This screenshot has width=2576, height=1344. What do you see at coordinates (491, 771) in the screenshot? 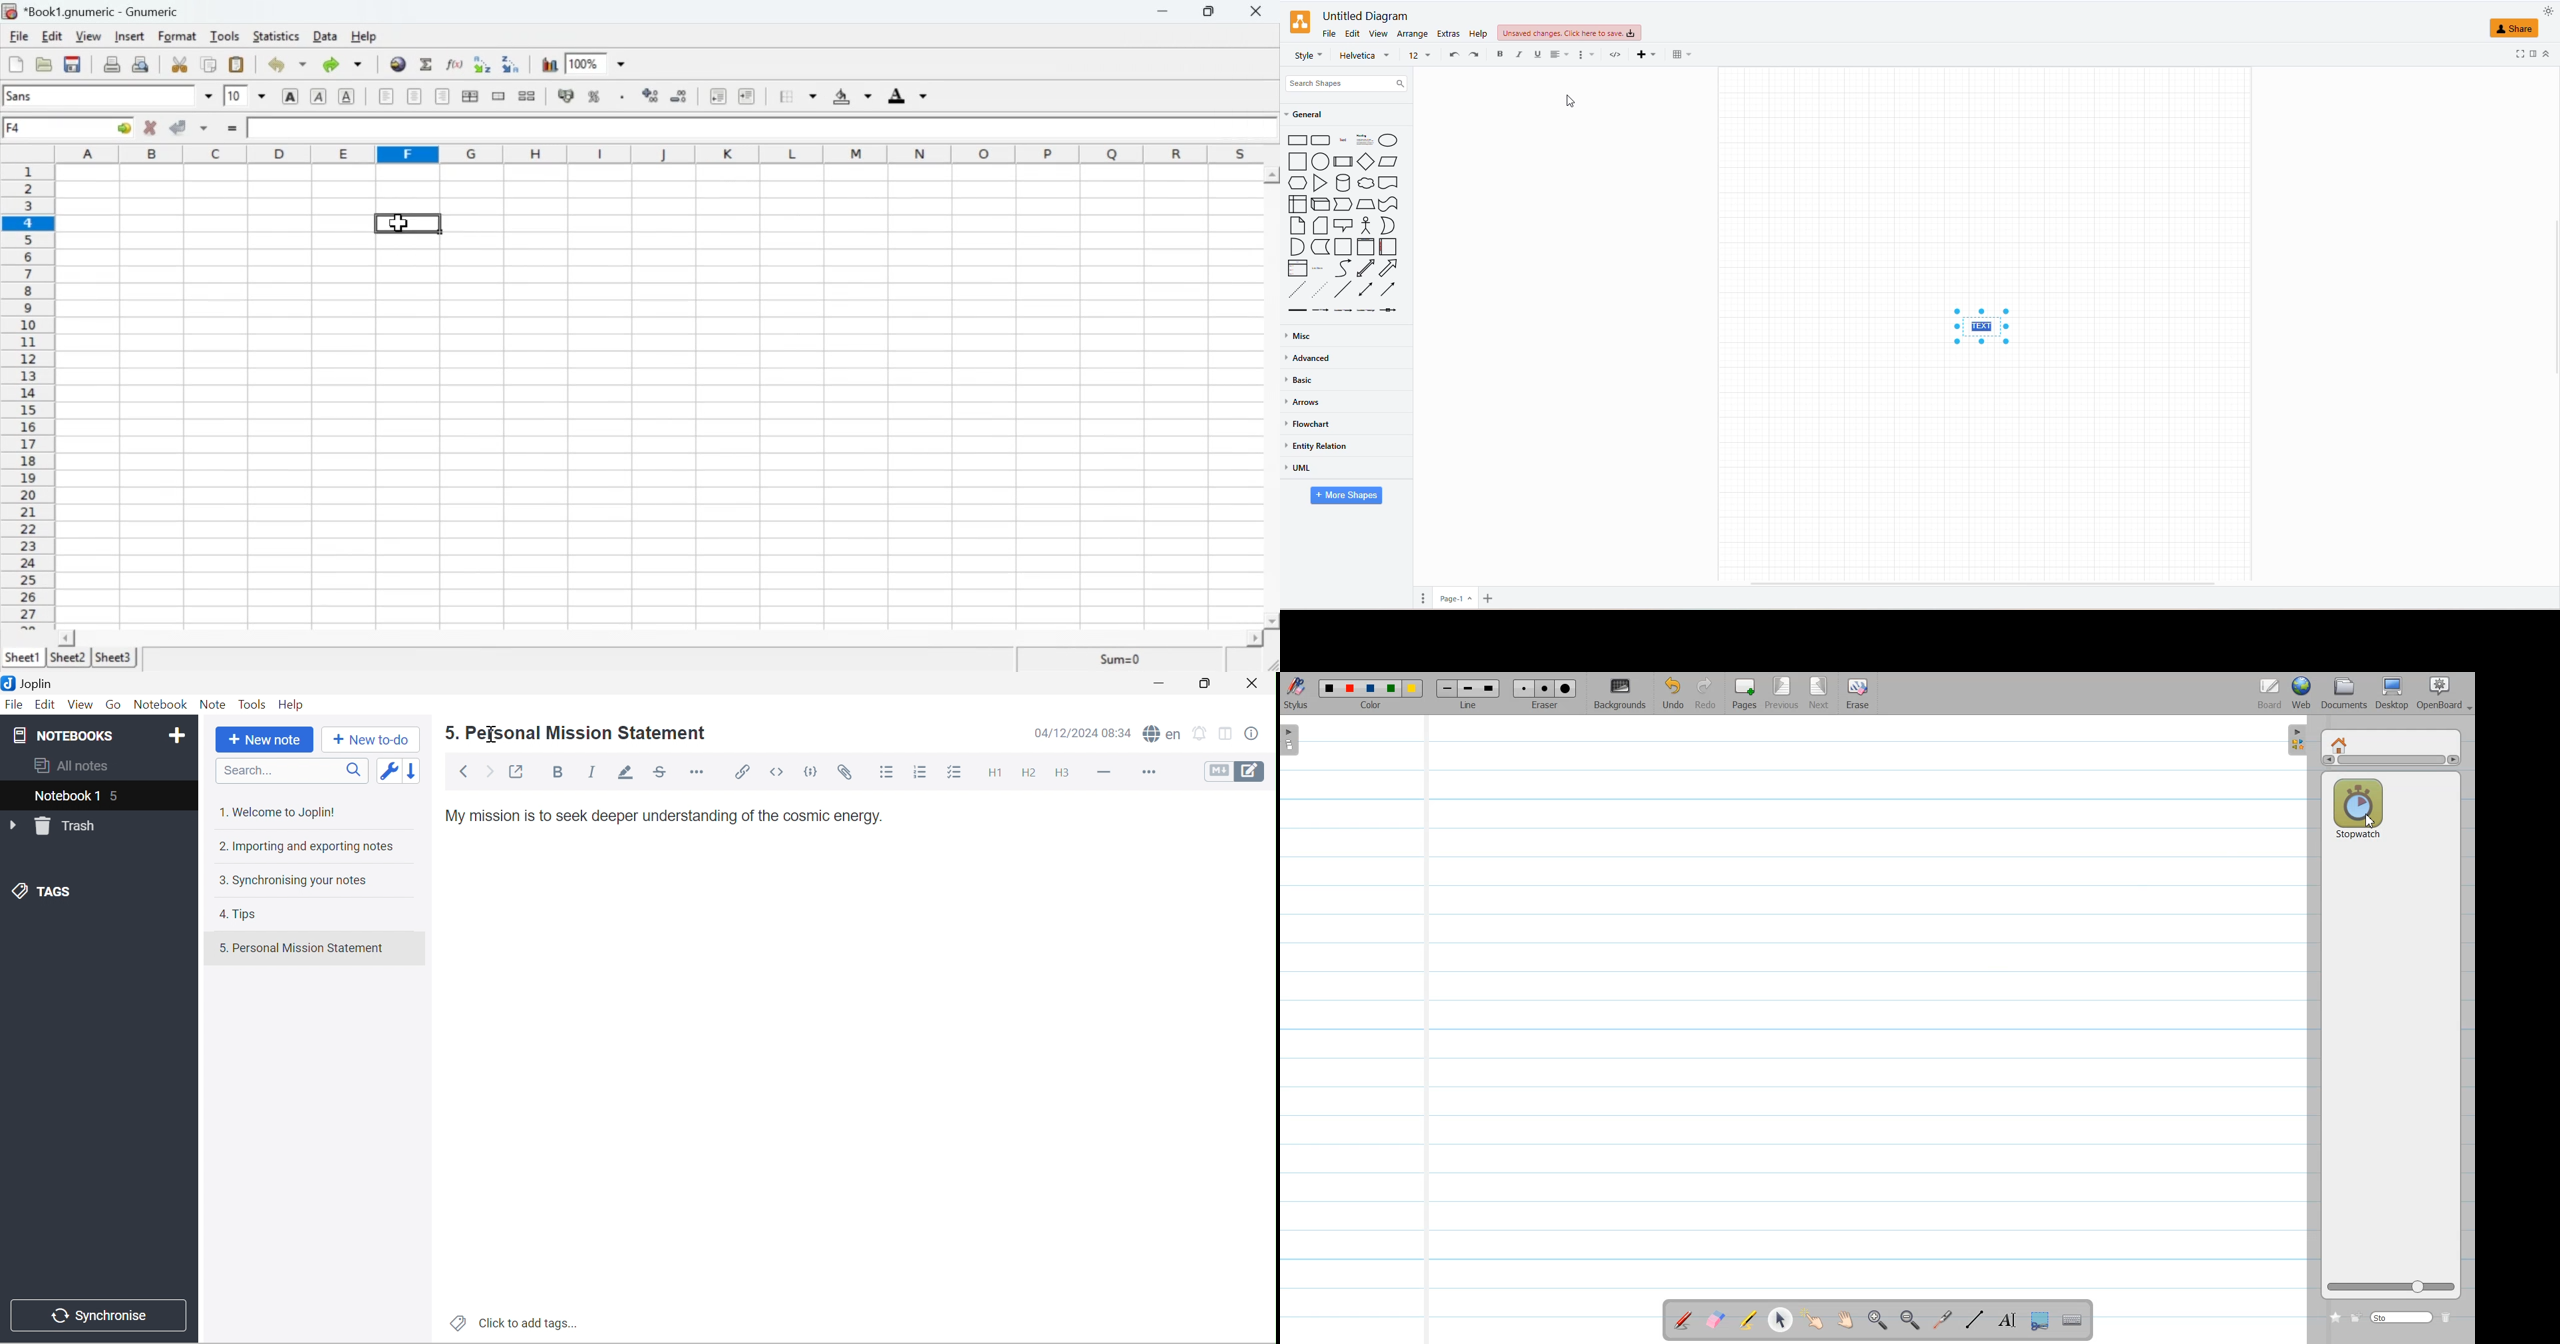
I see `Forward` at bounding box center [491, 771].